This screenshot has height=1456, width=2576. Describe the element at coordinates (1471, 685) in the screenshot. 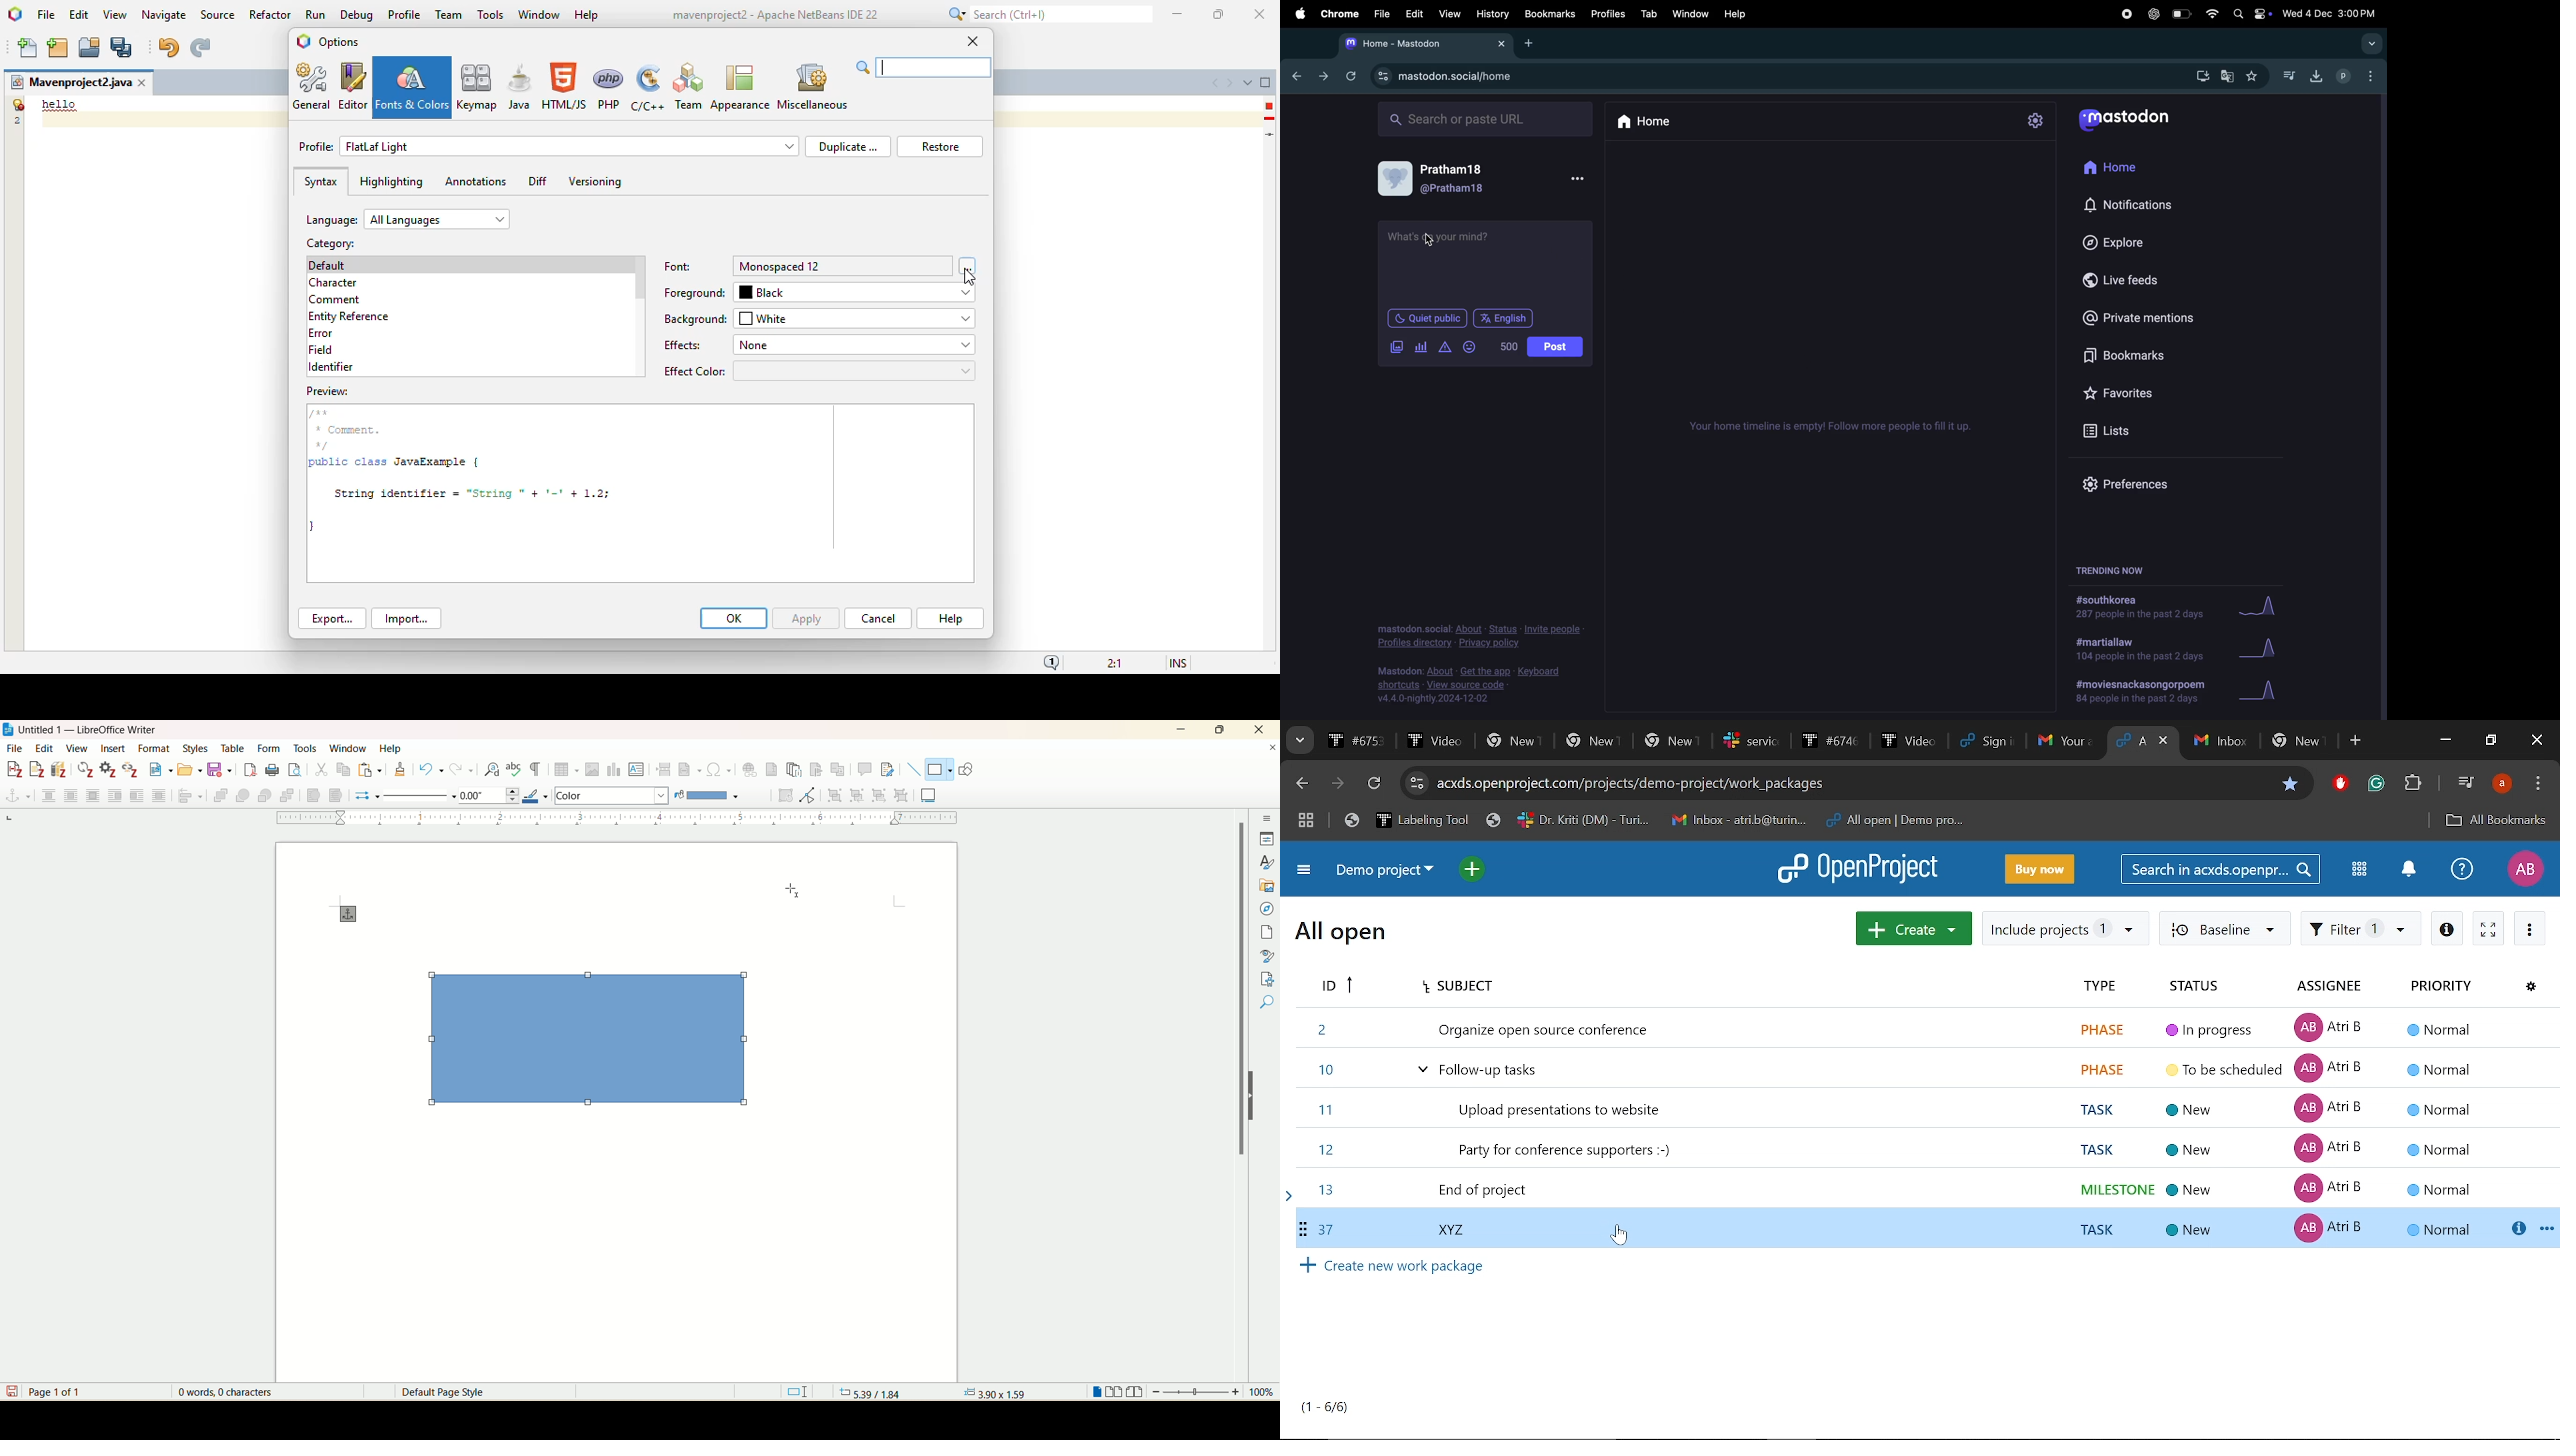

I see `view source code` at that location.